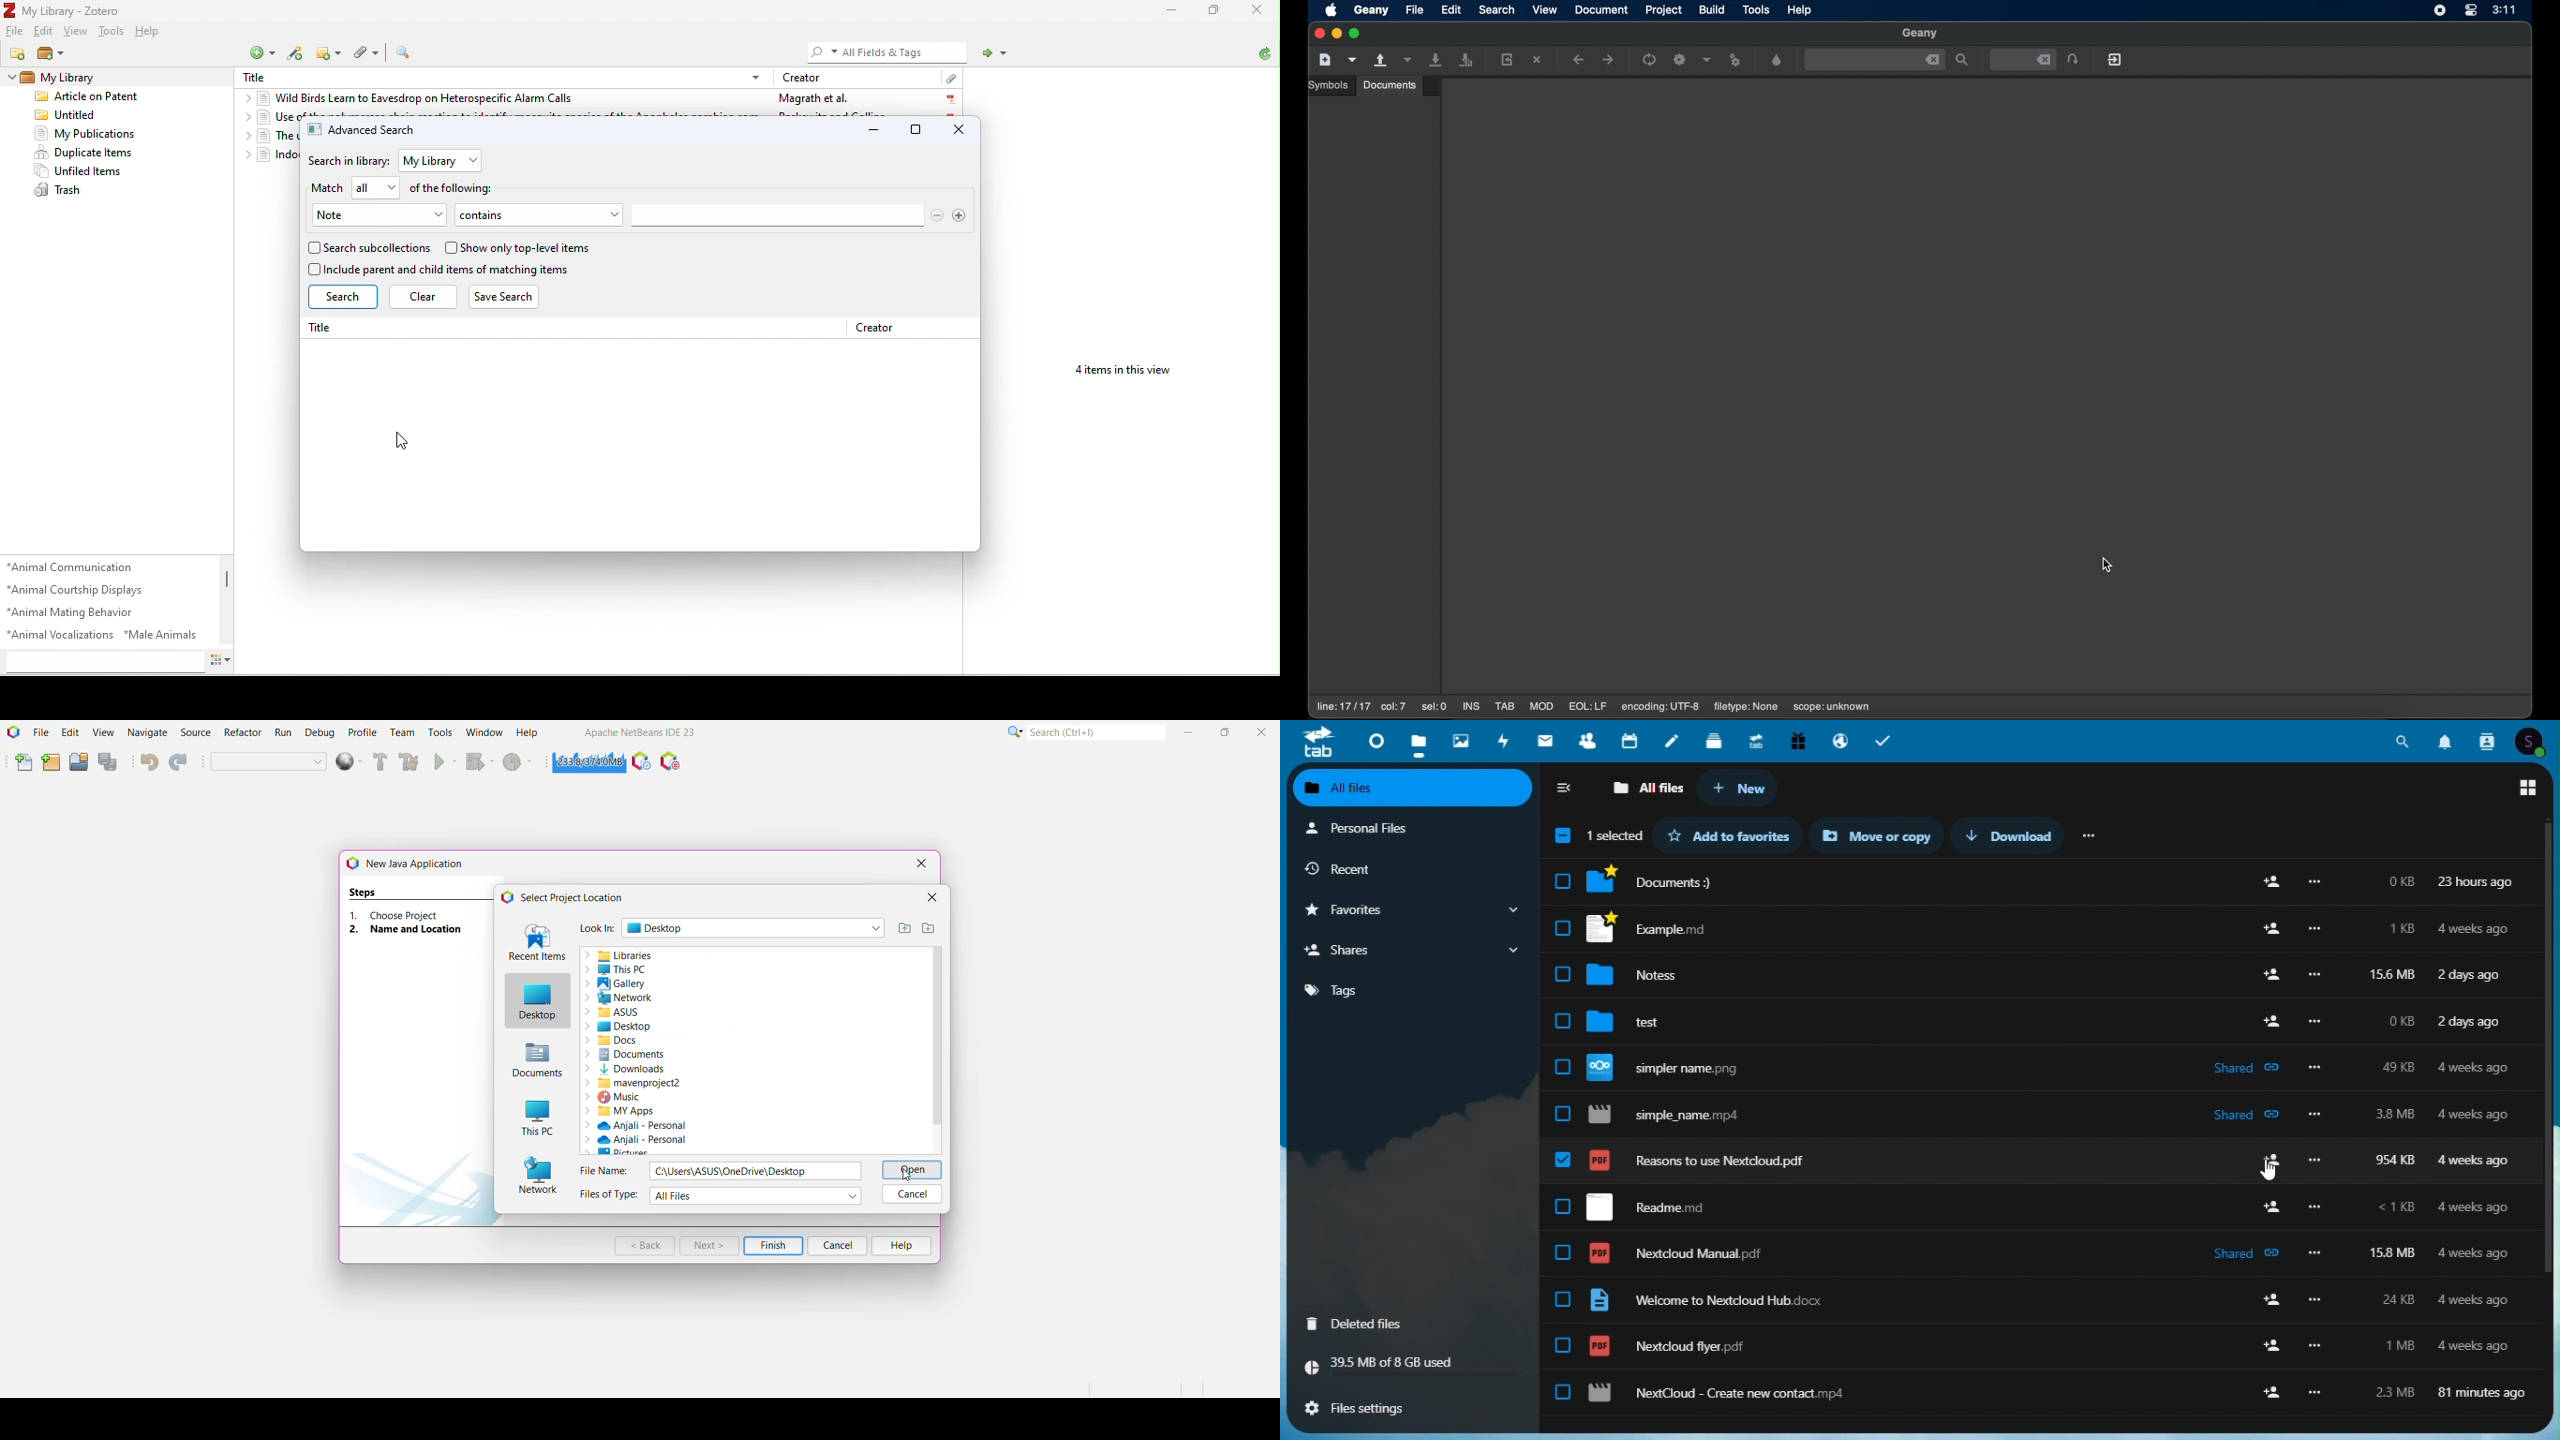 Image resolution: width=2576 pixels, height=1456 pixels. I want to click on , so click(2314, 975).